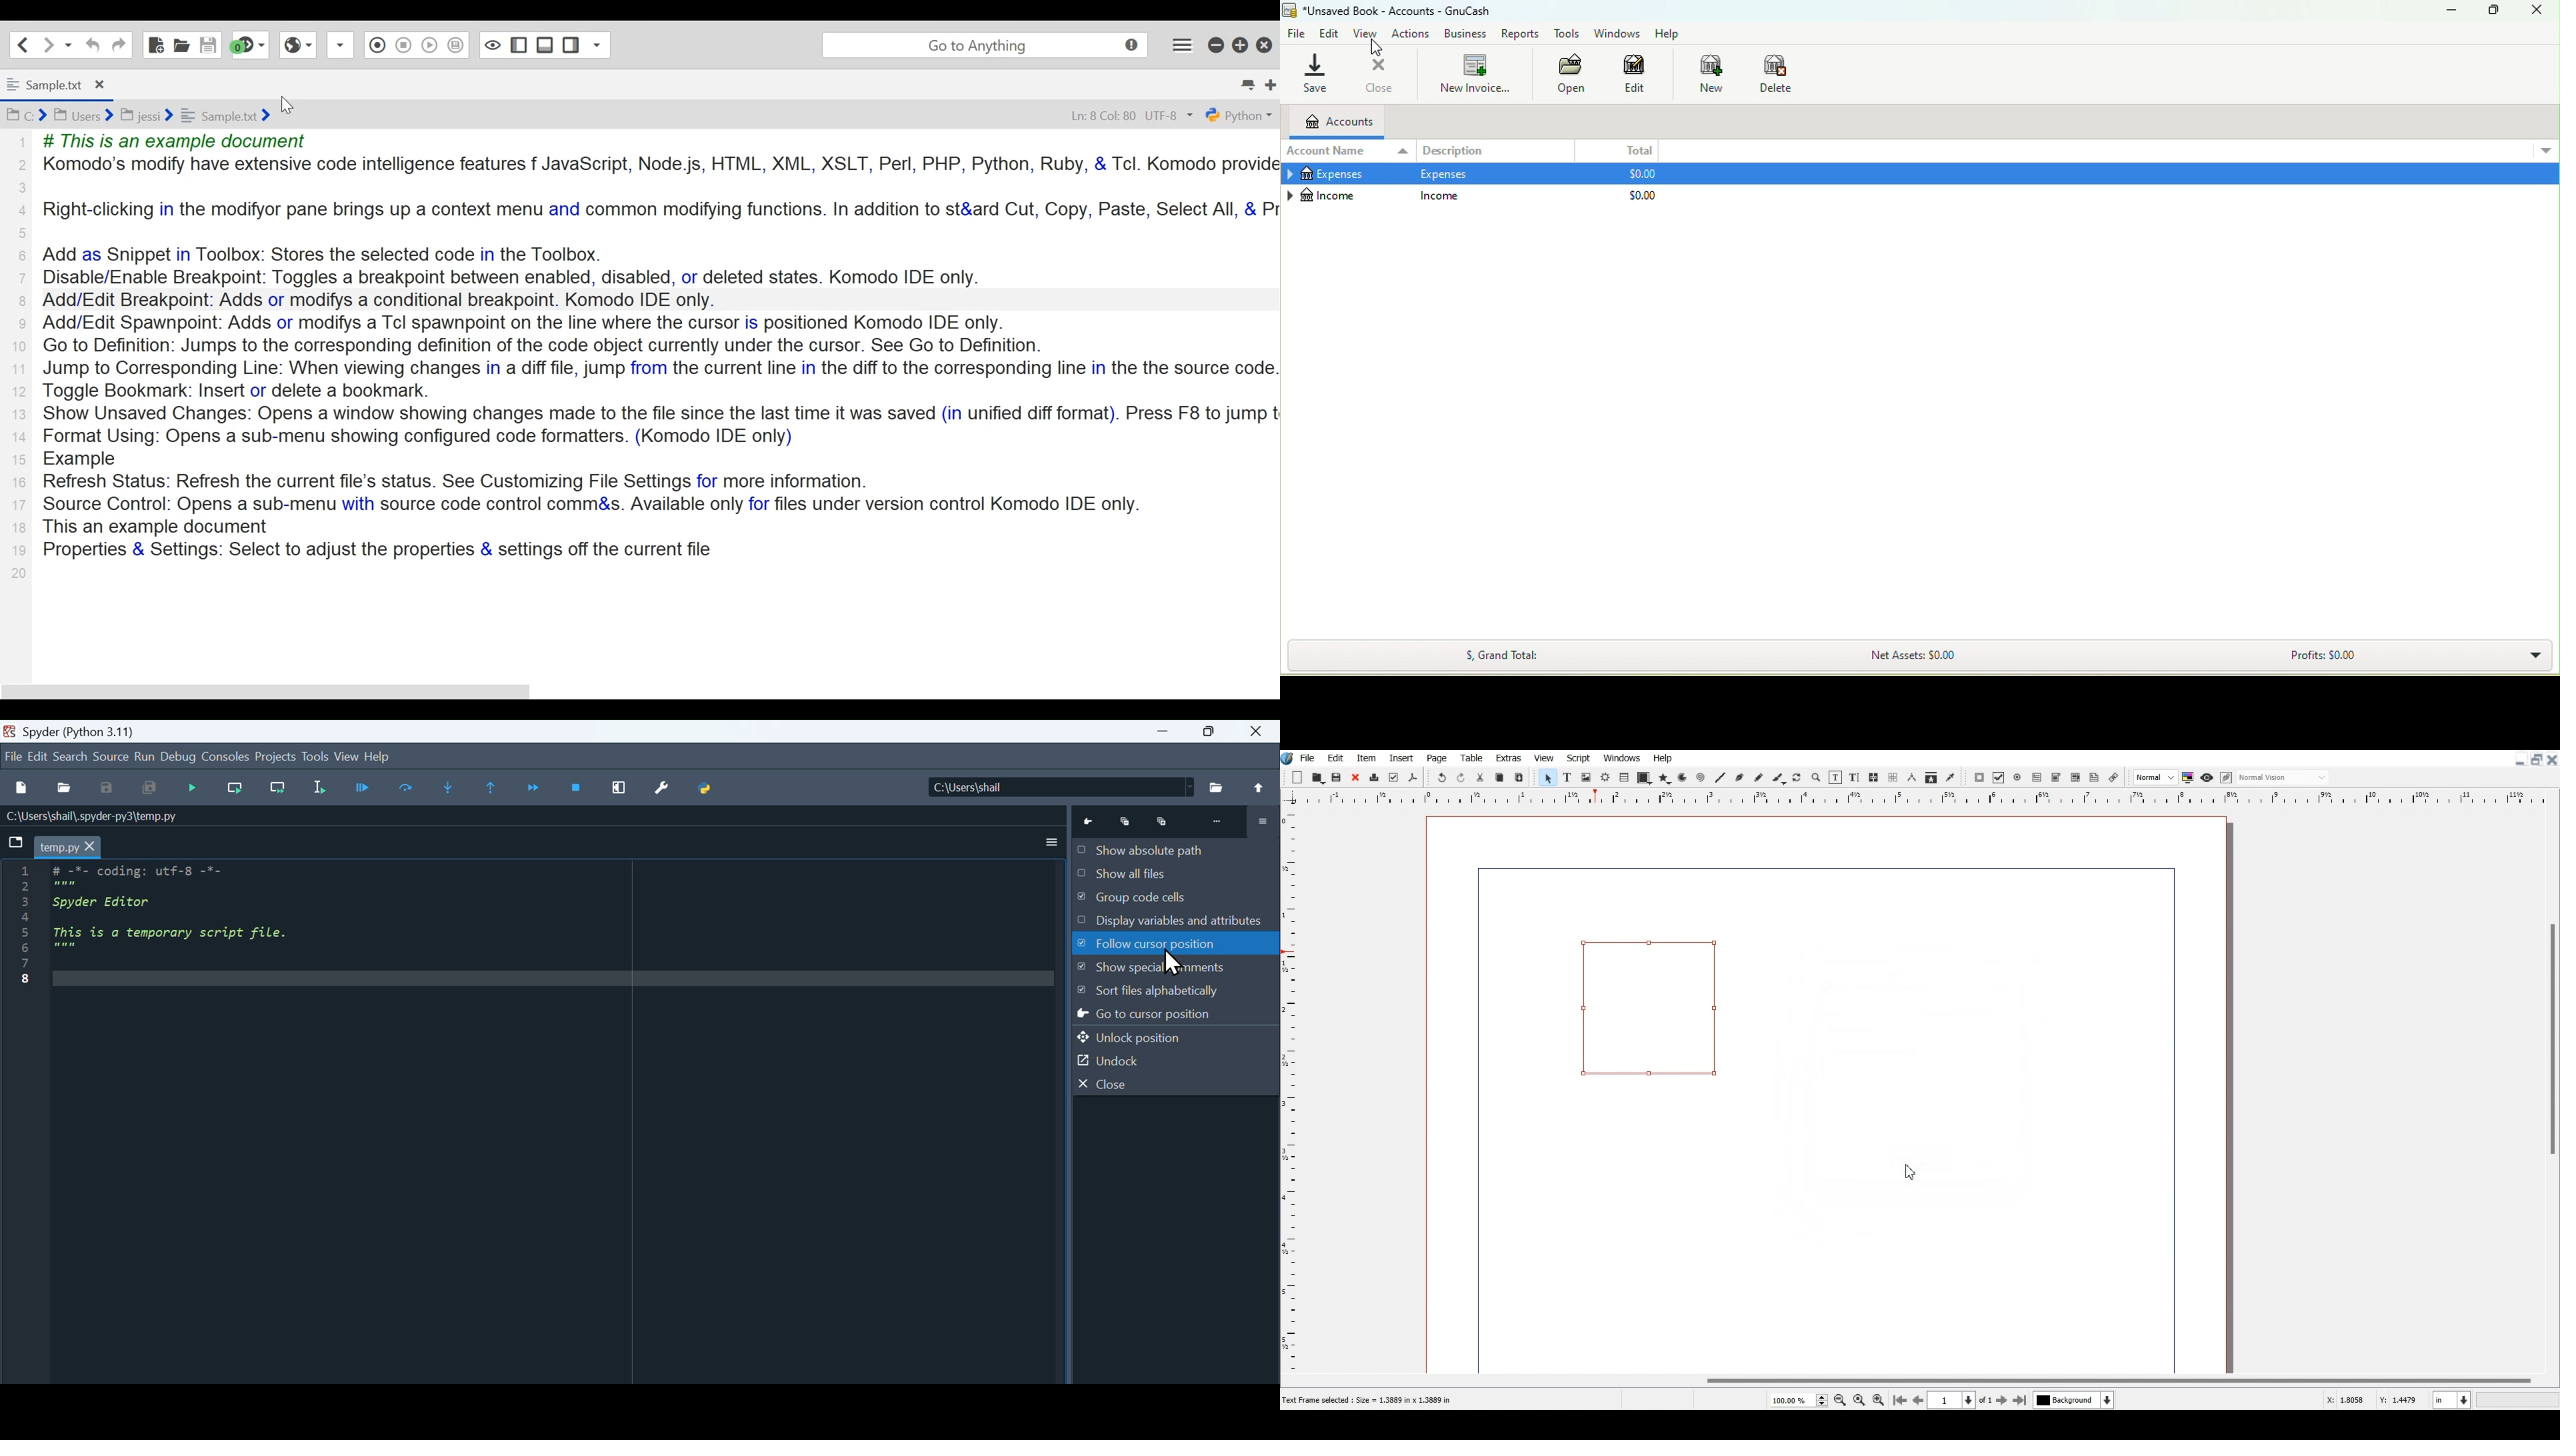  Describe the element at coordinates (2226, 778) in the screenshot. I see `Edit in preview mode` at that location.